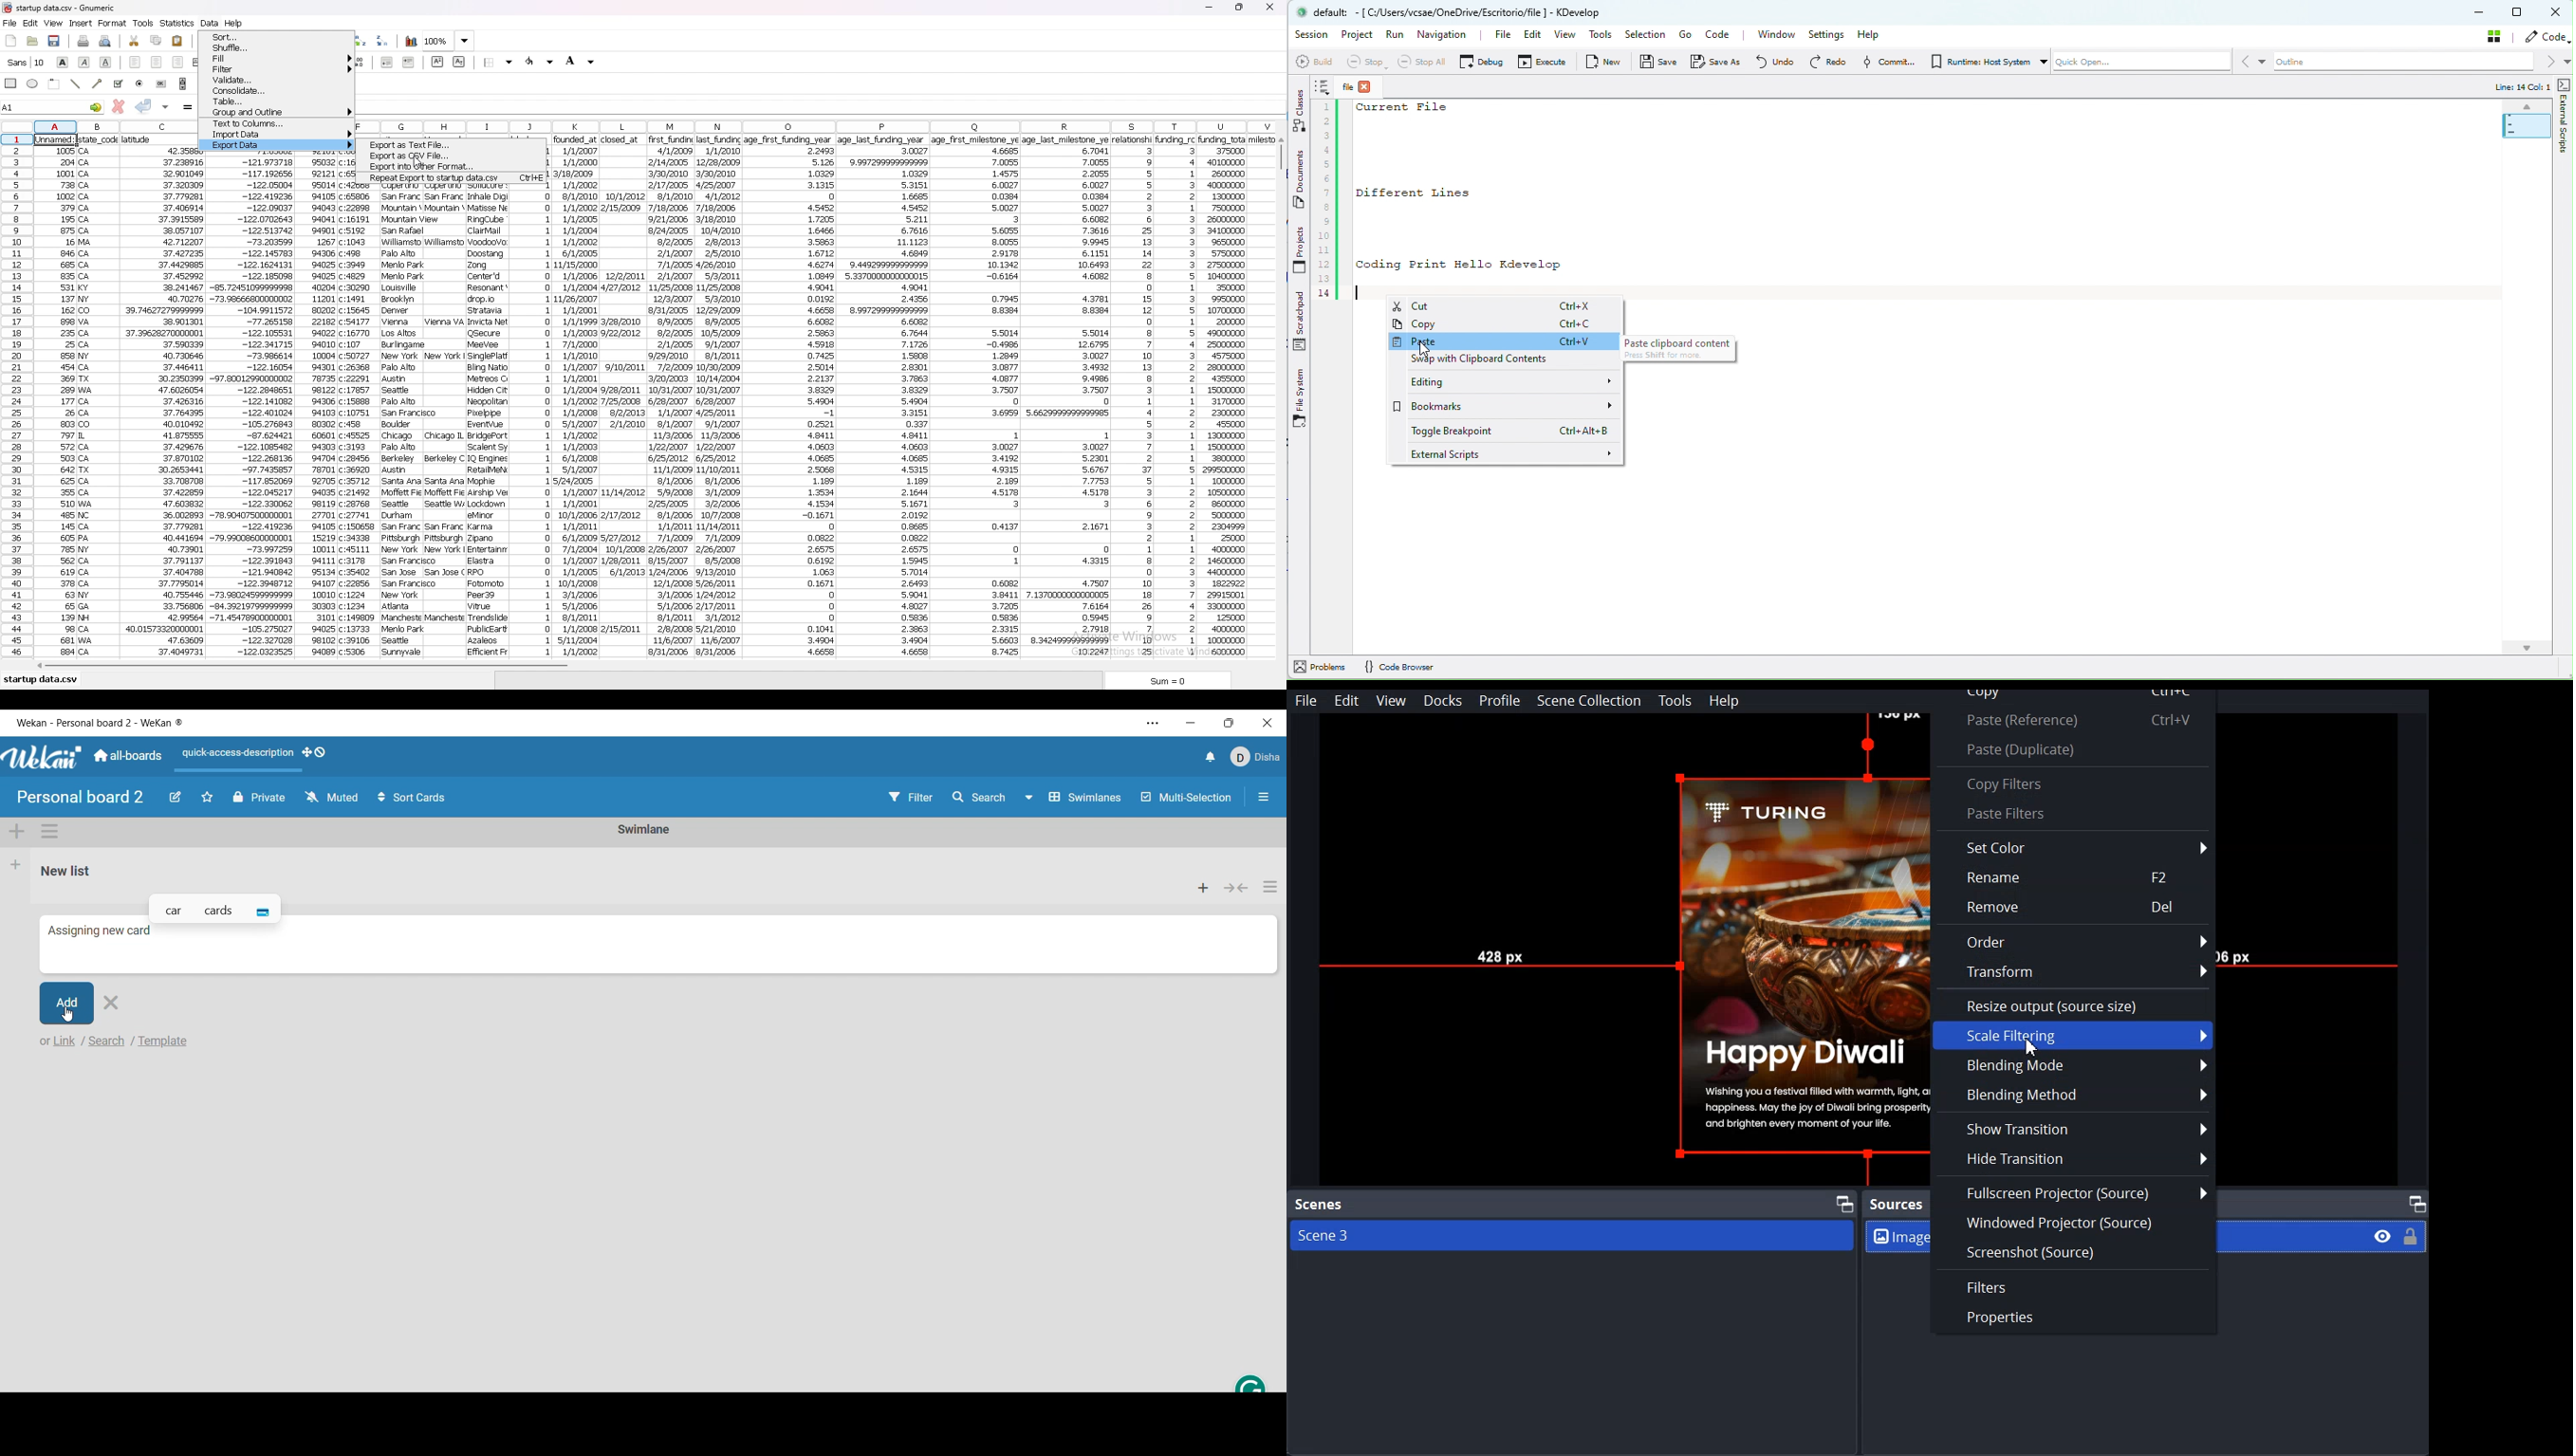 This screenshot has height=1456, width=2576. I want to click on daat, so click(359, 421).